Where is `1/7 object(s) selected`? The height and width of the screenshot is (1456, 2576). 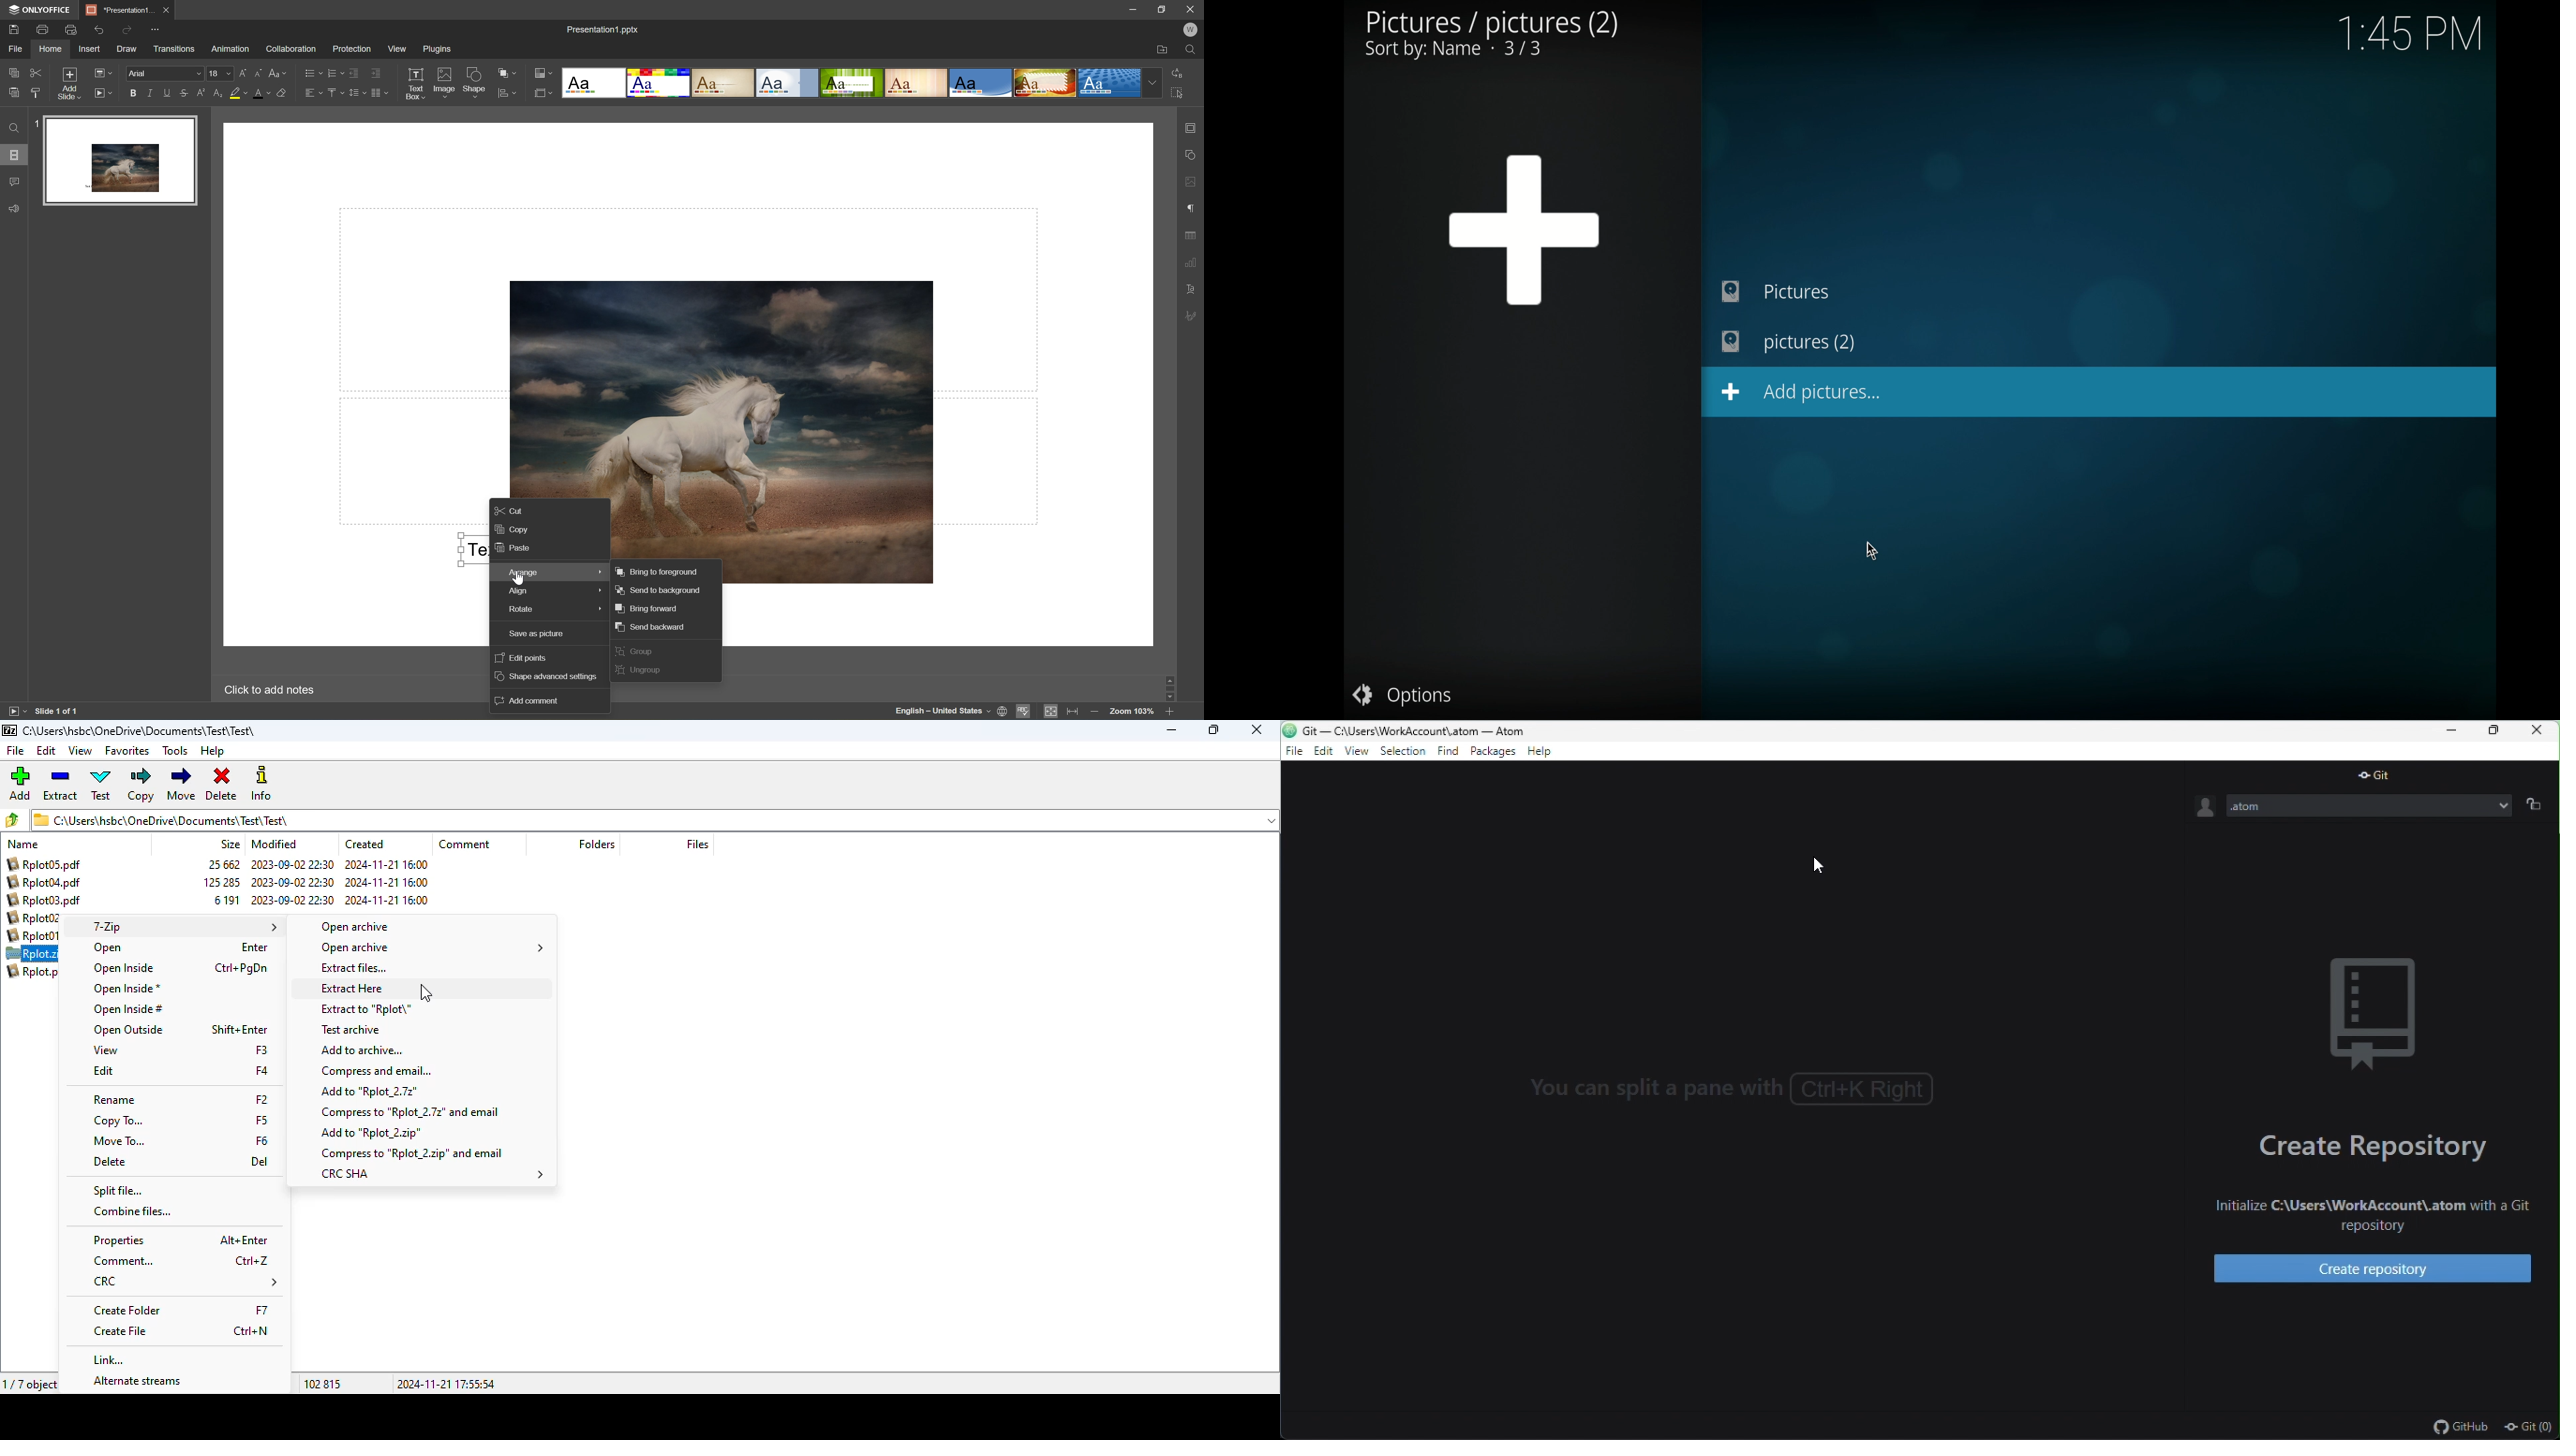
1/7 object(s) selected is located at coordinates (32, 1384).